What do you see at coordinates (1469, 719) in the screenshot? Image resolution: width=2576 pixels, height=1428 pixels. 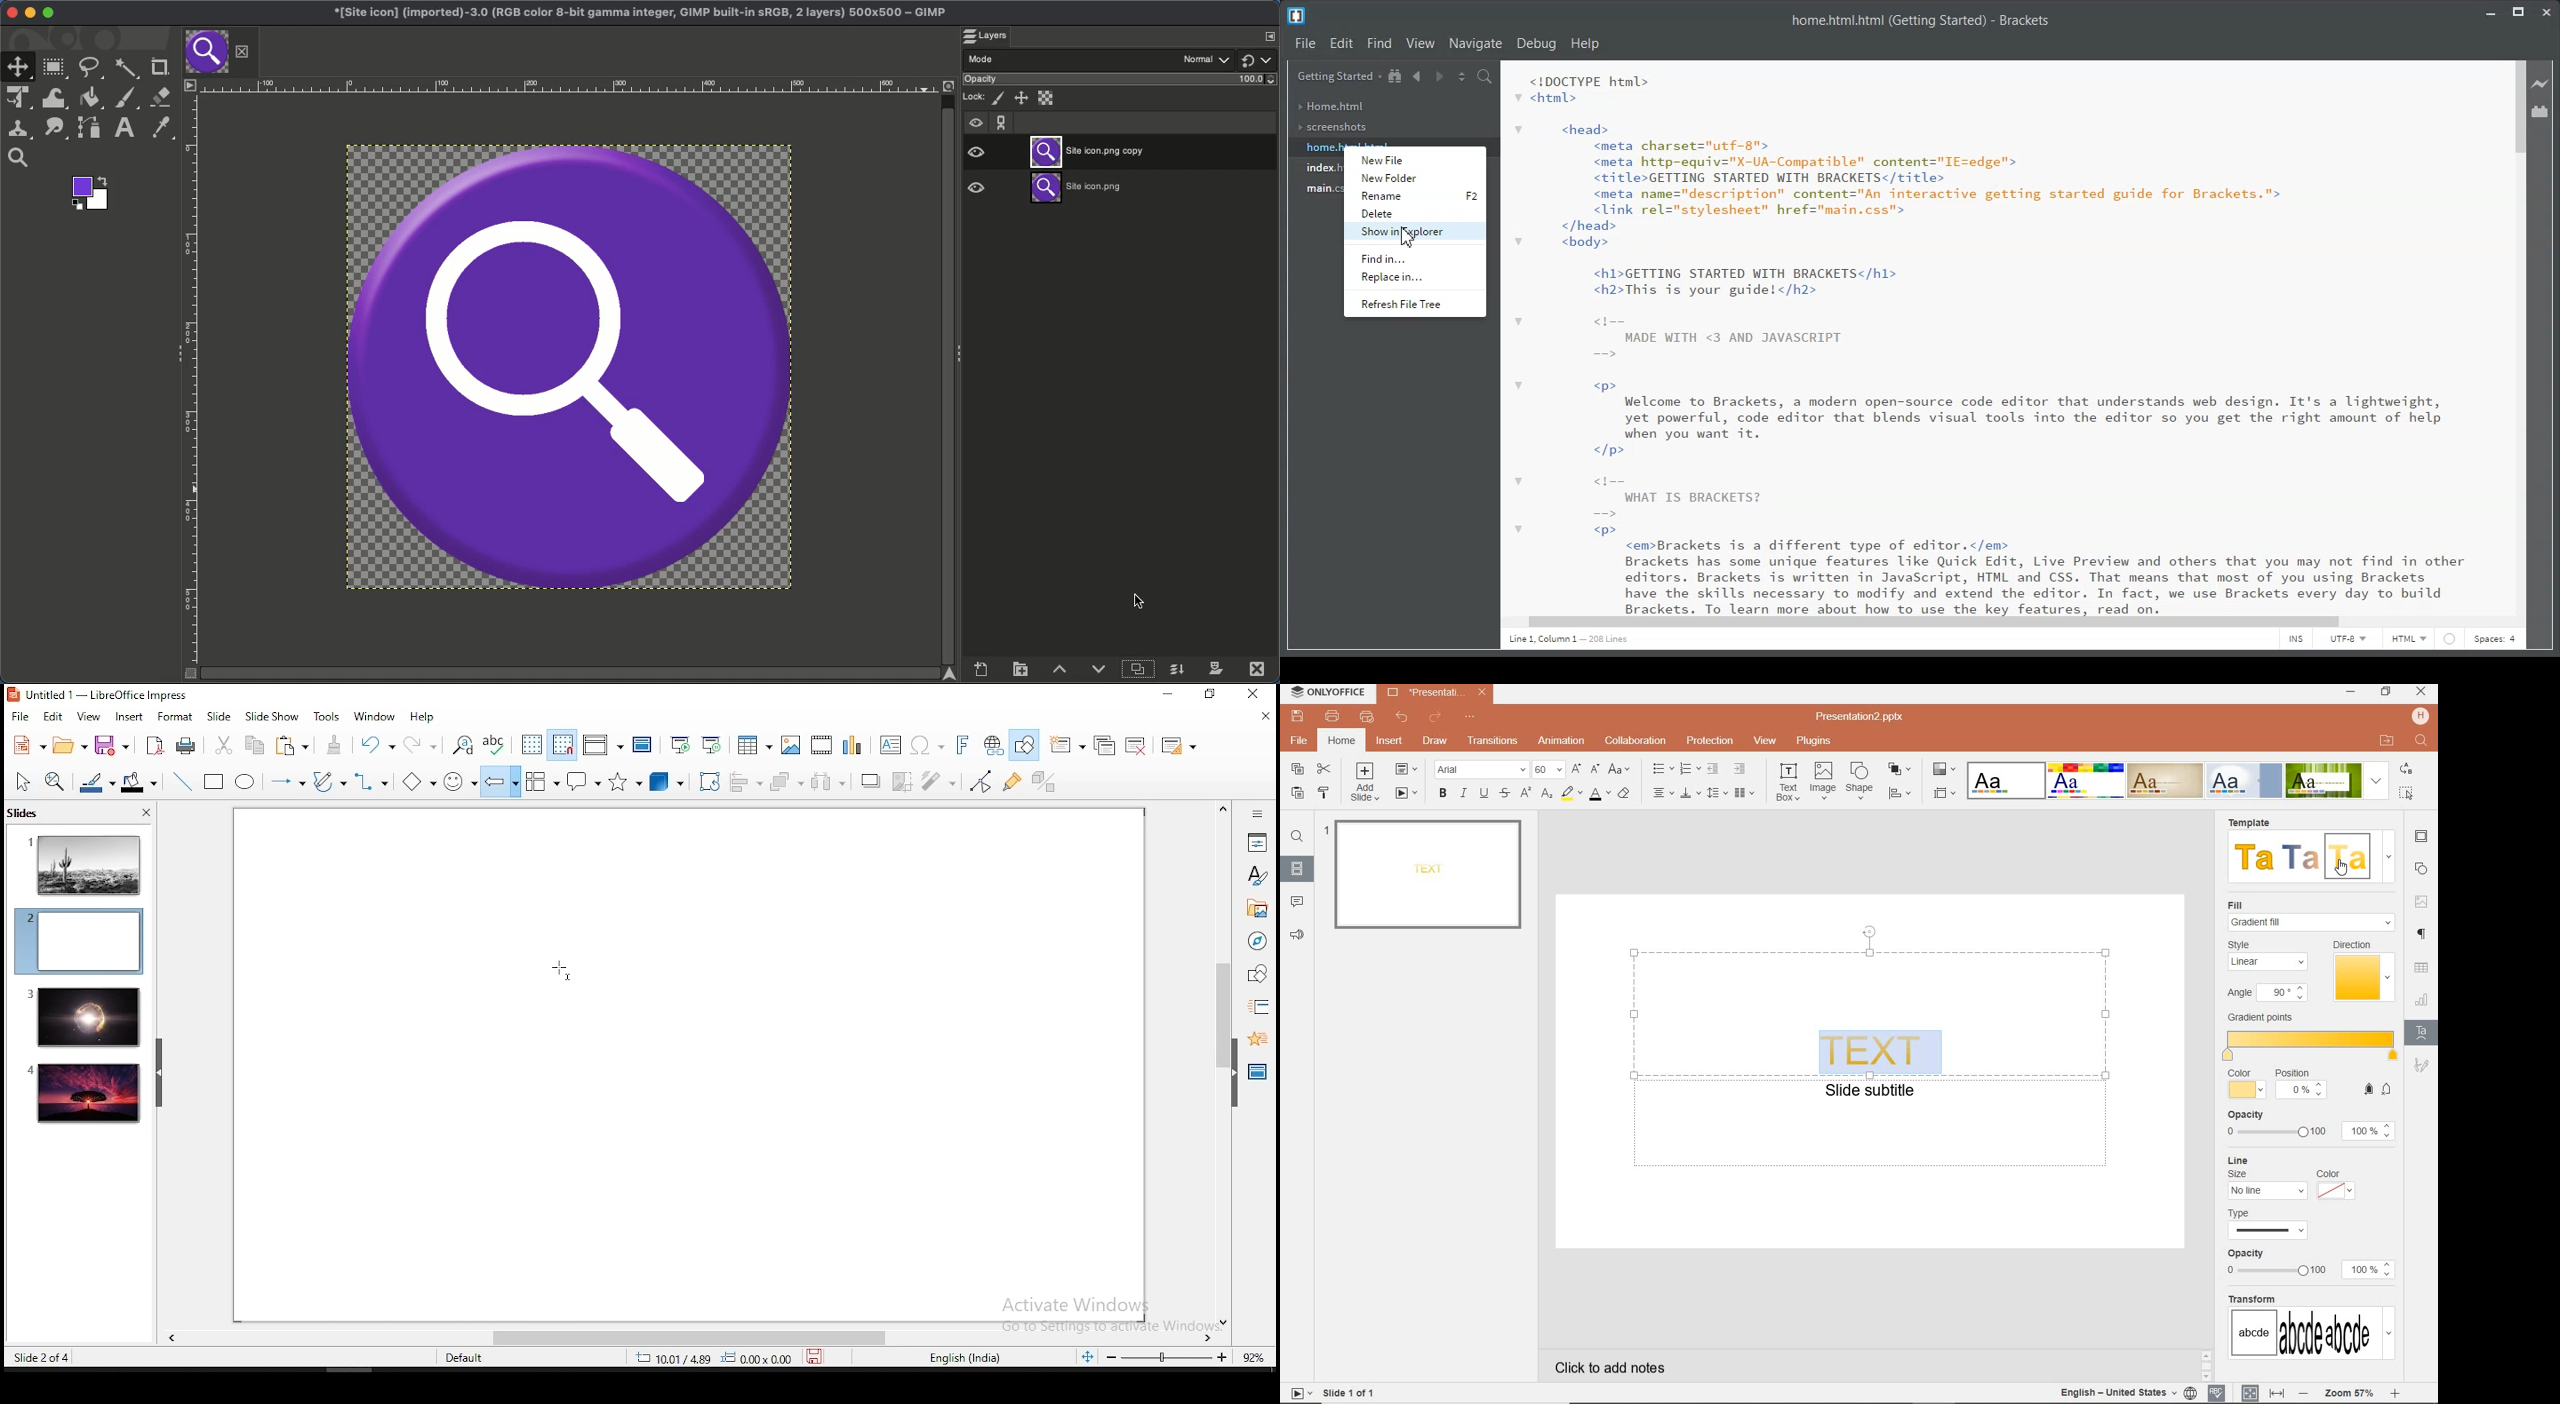 I see `CUSTOMIZE QUICK ACCESS TOOLBAR` at bounding box center [1469, 719].